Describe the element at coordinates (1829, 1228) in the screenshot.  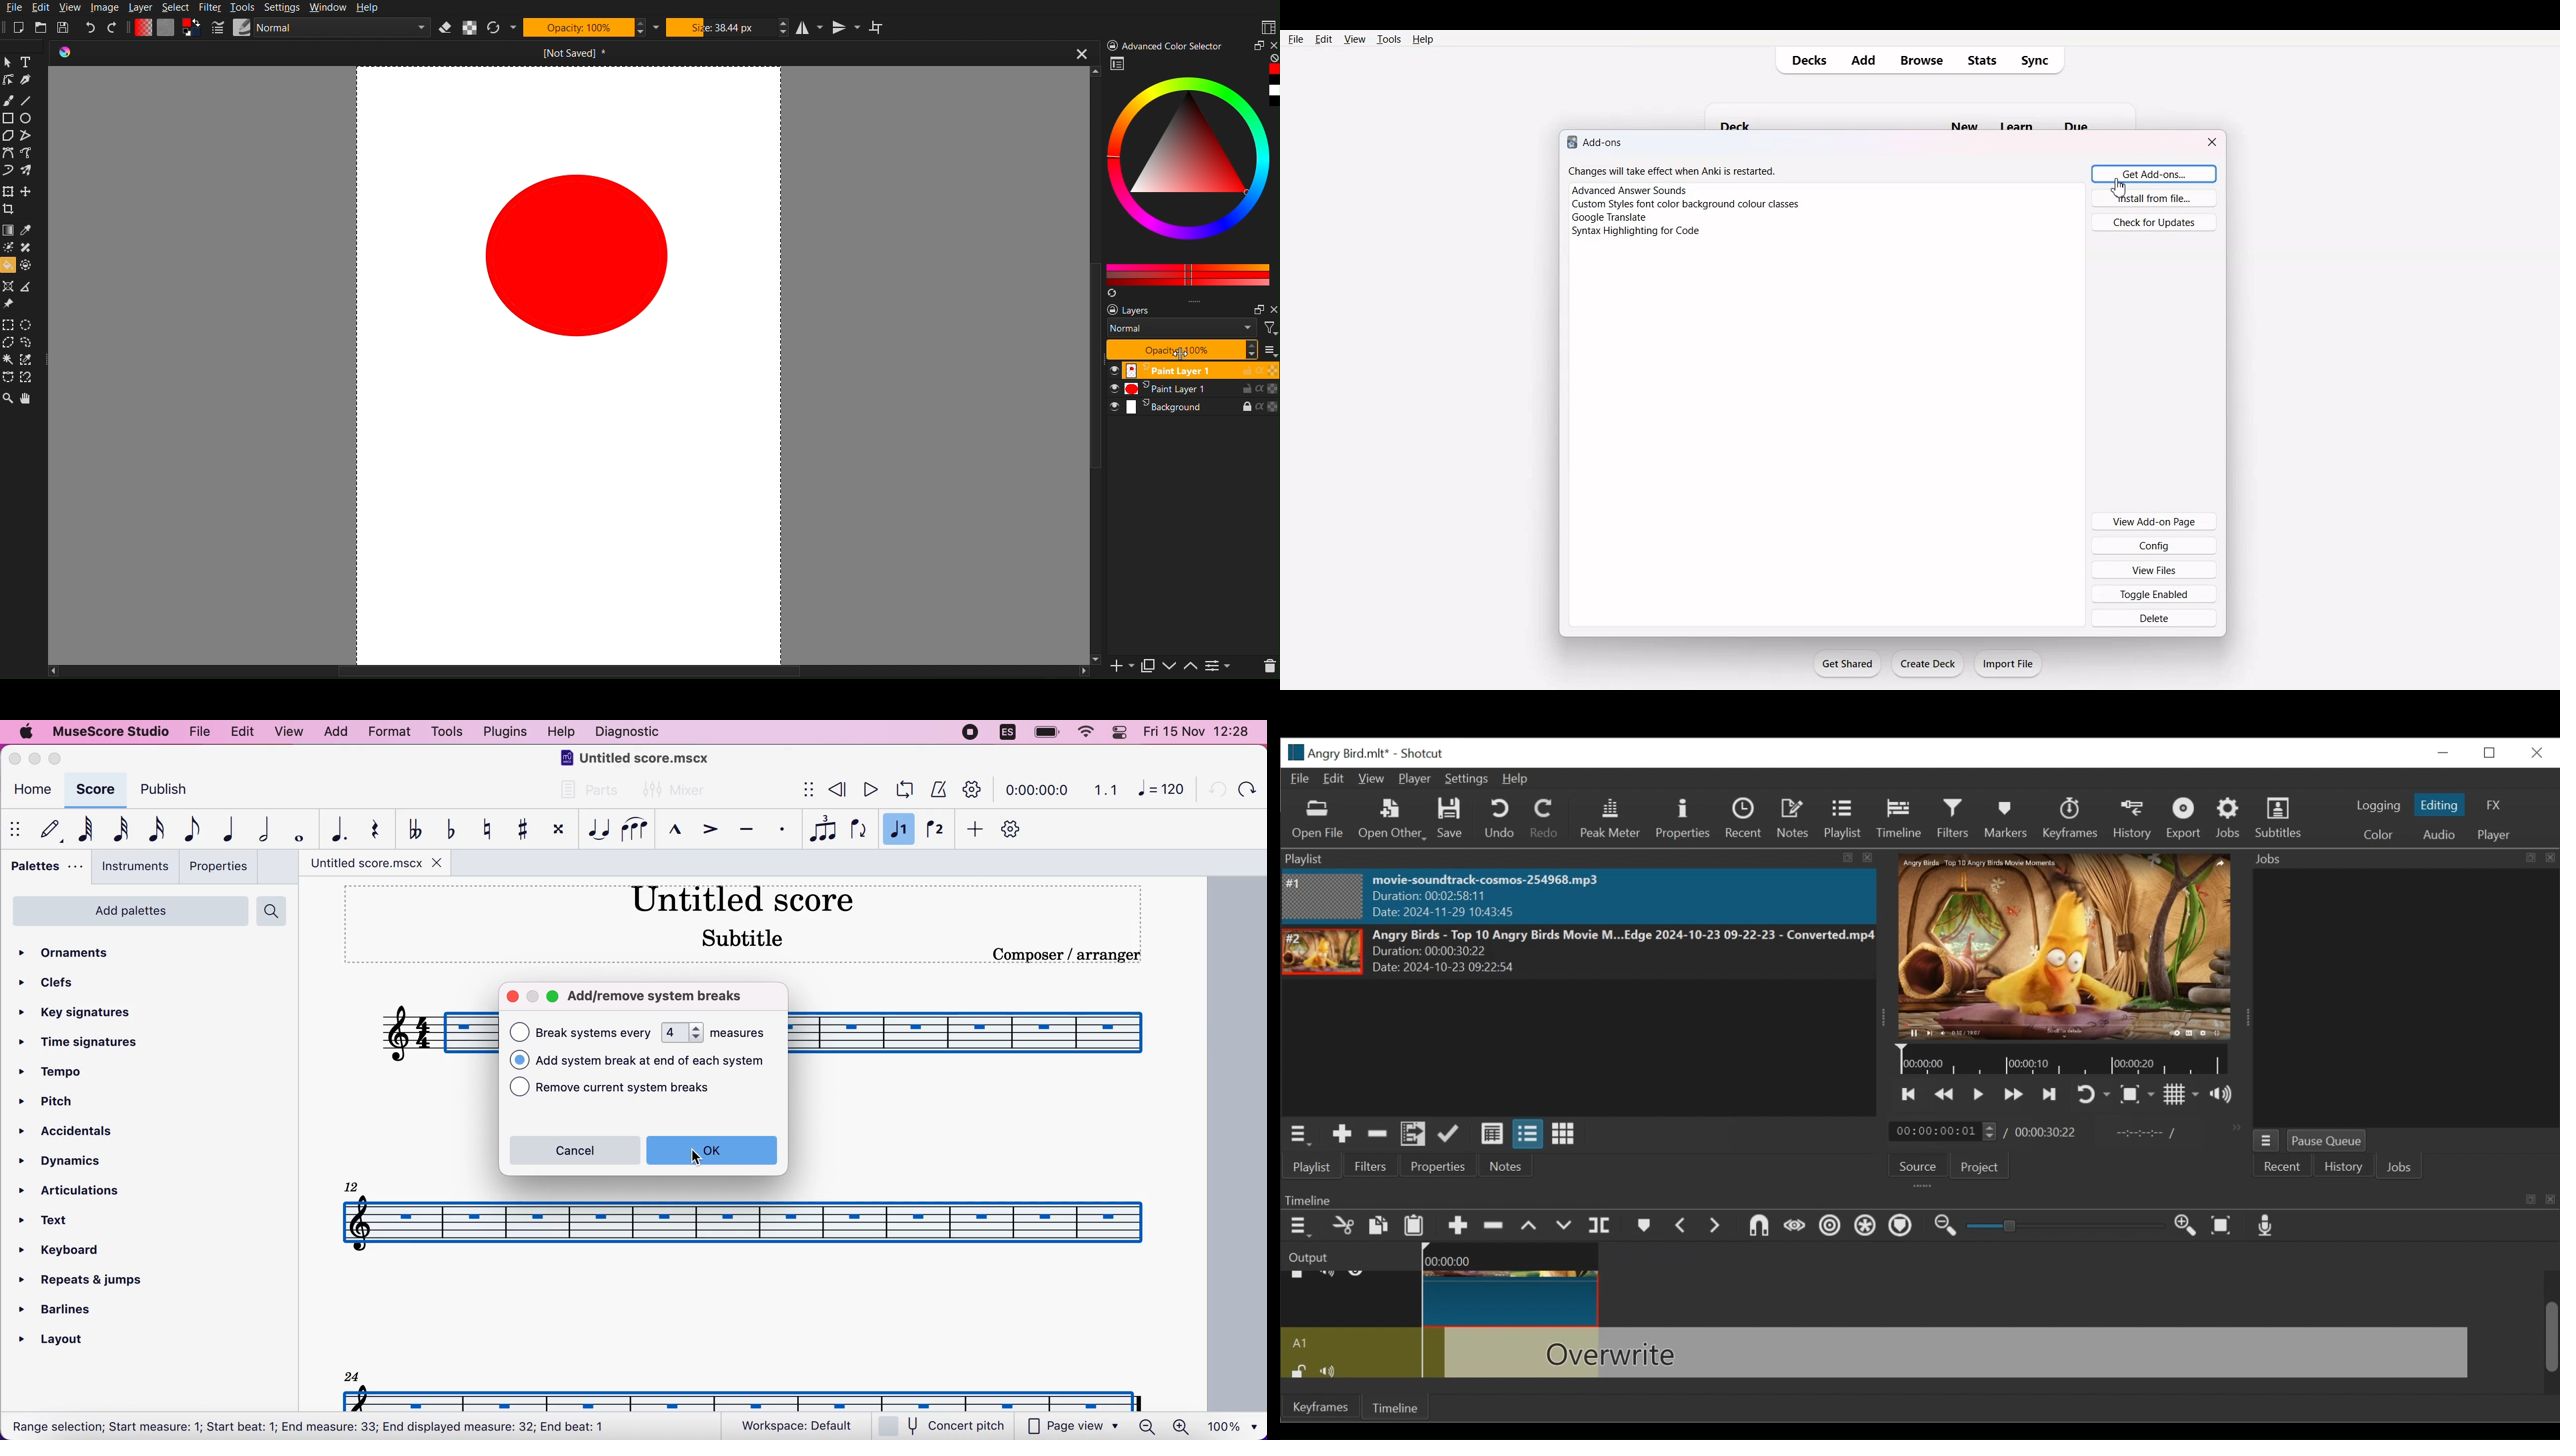
I see `Ripple` at that location.